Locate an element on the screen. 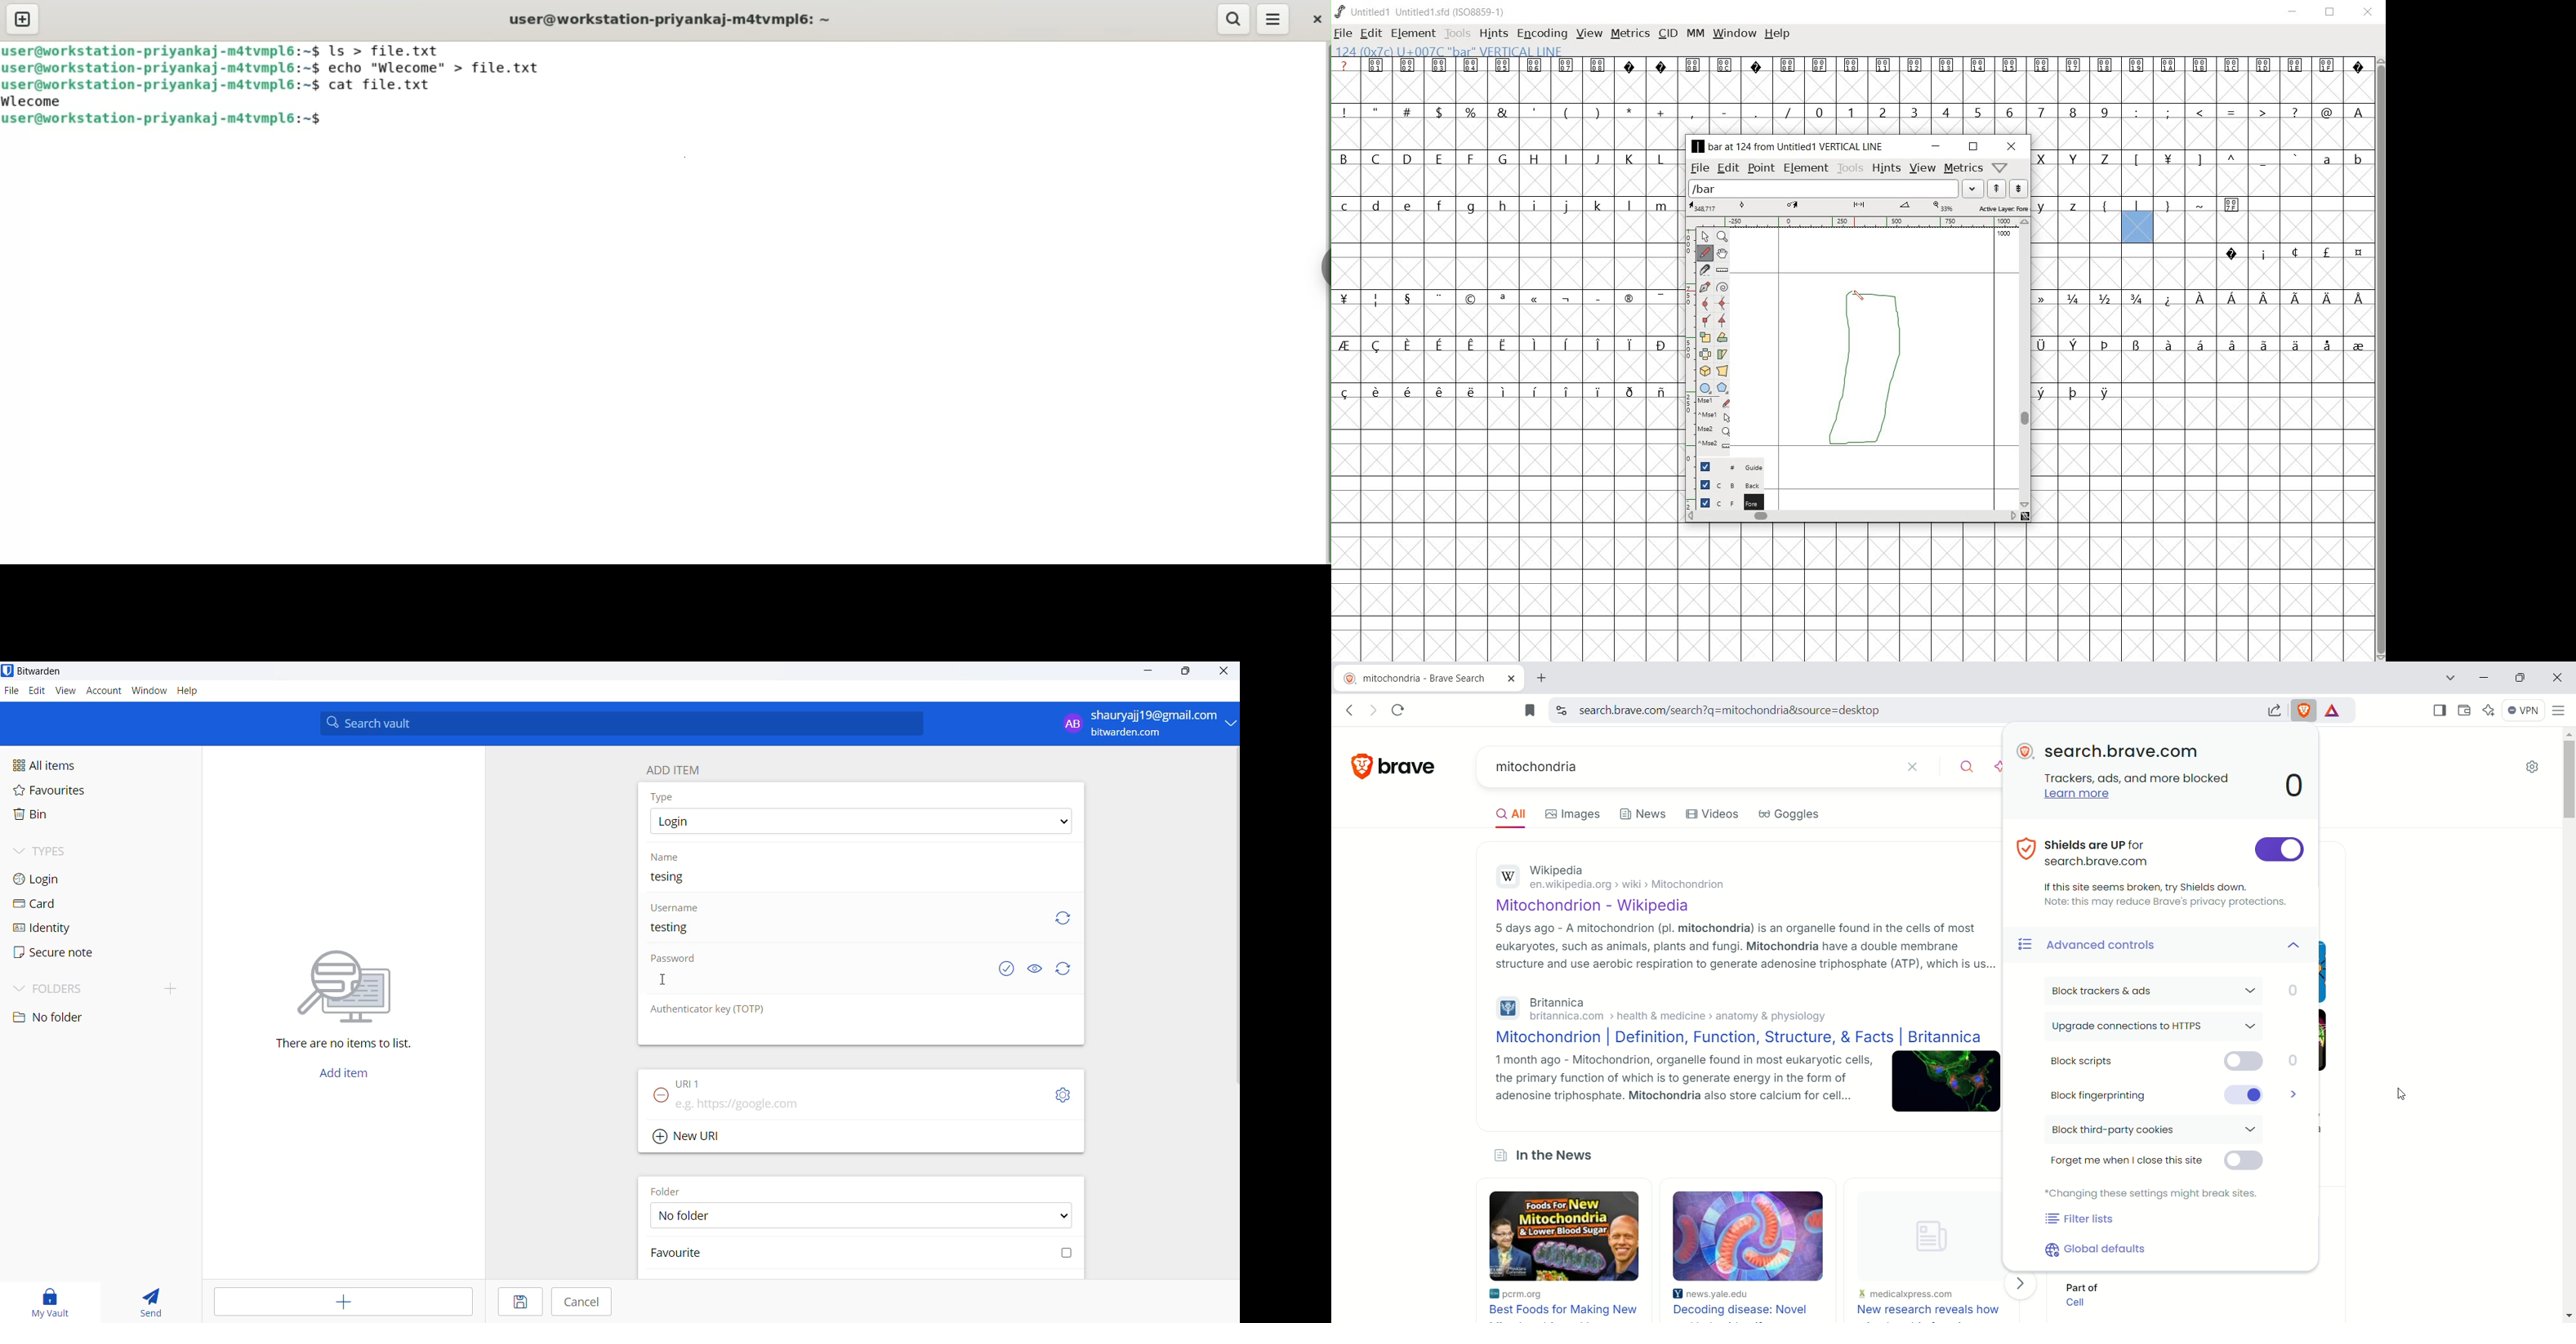 The height and width of the screenshot is (1344, 2576). empty cells is located at coordinates (1508, 319).